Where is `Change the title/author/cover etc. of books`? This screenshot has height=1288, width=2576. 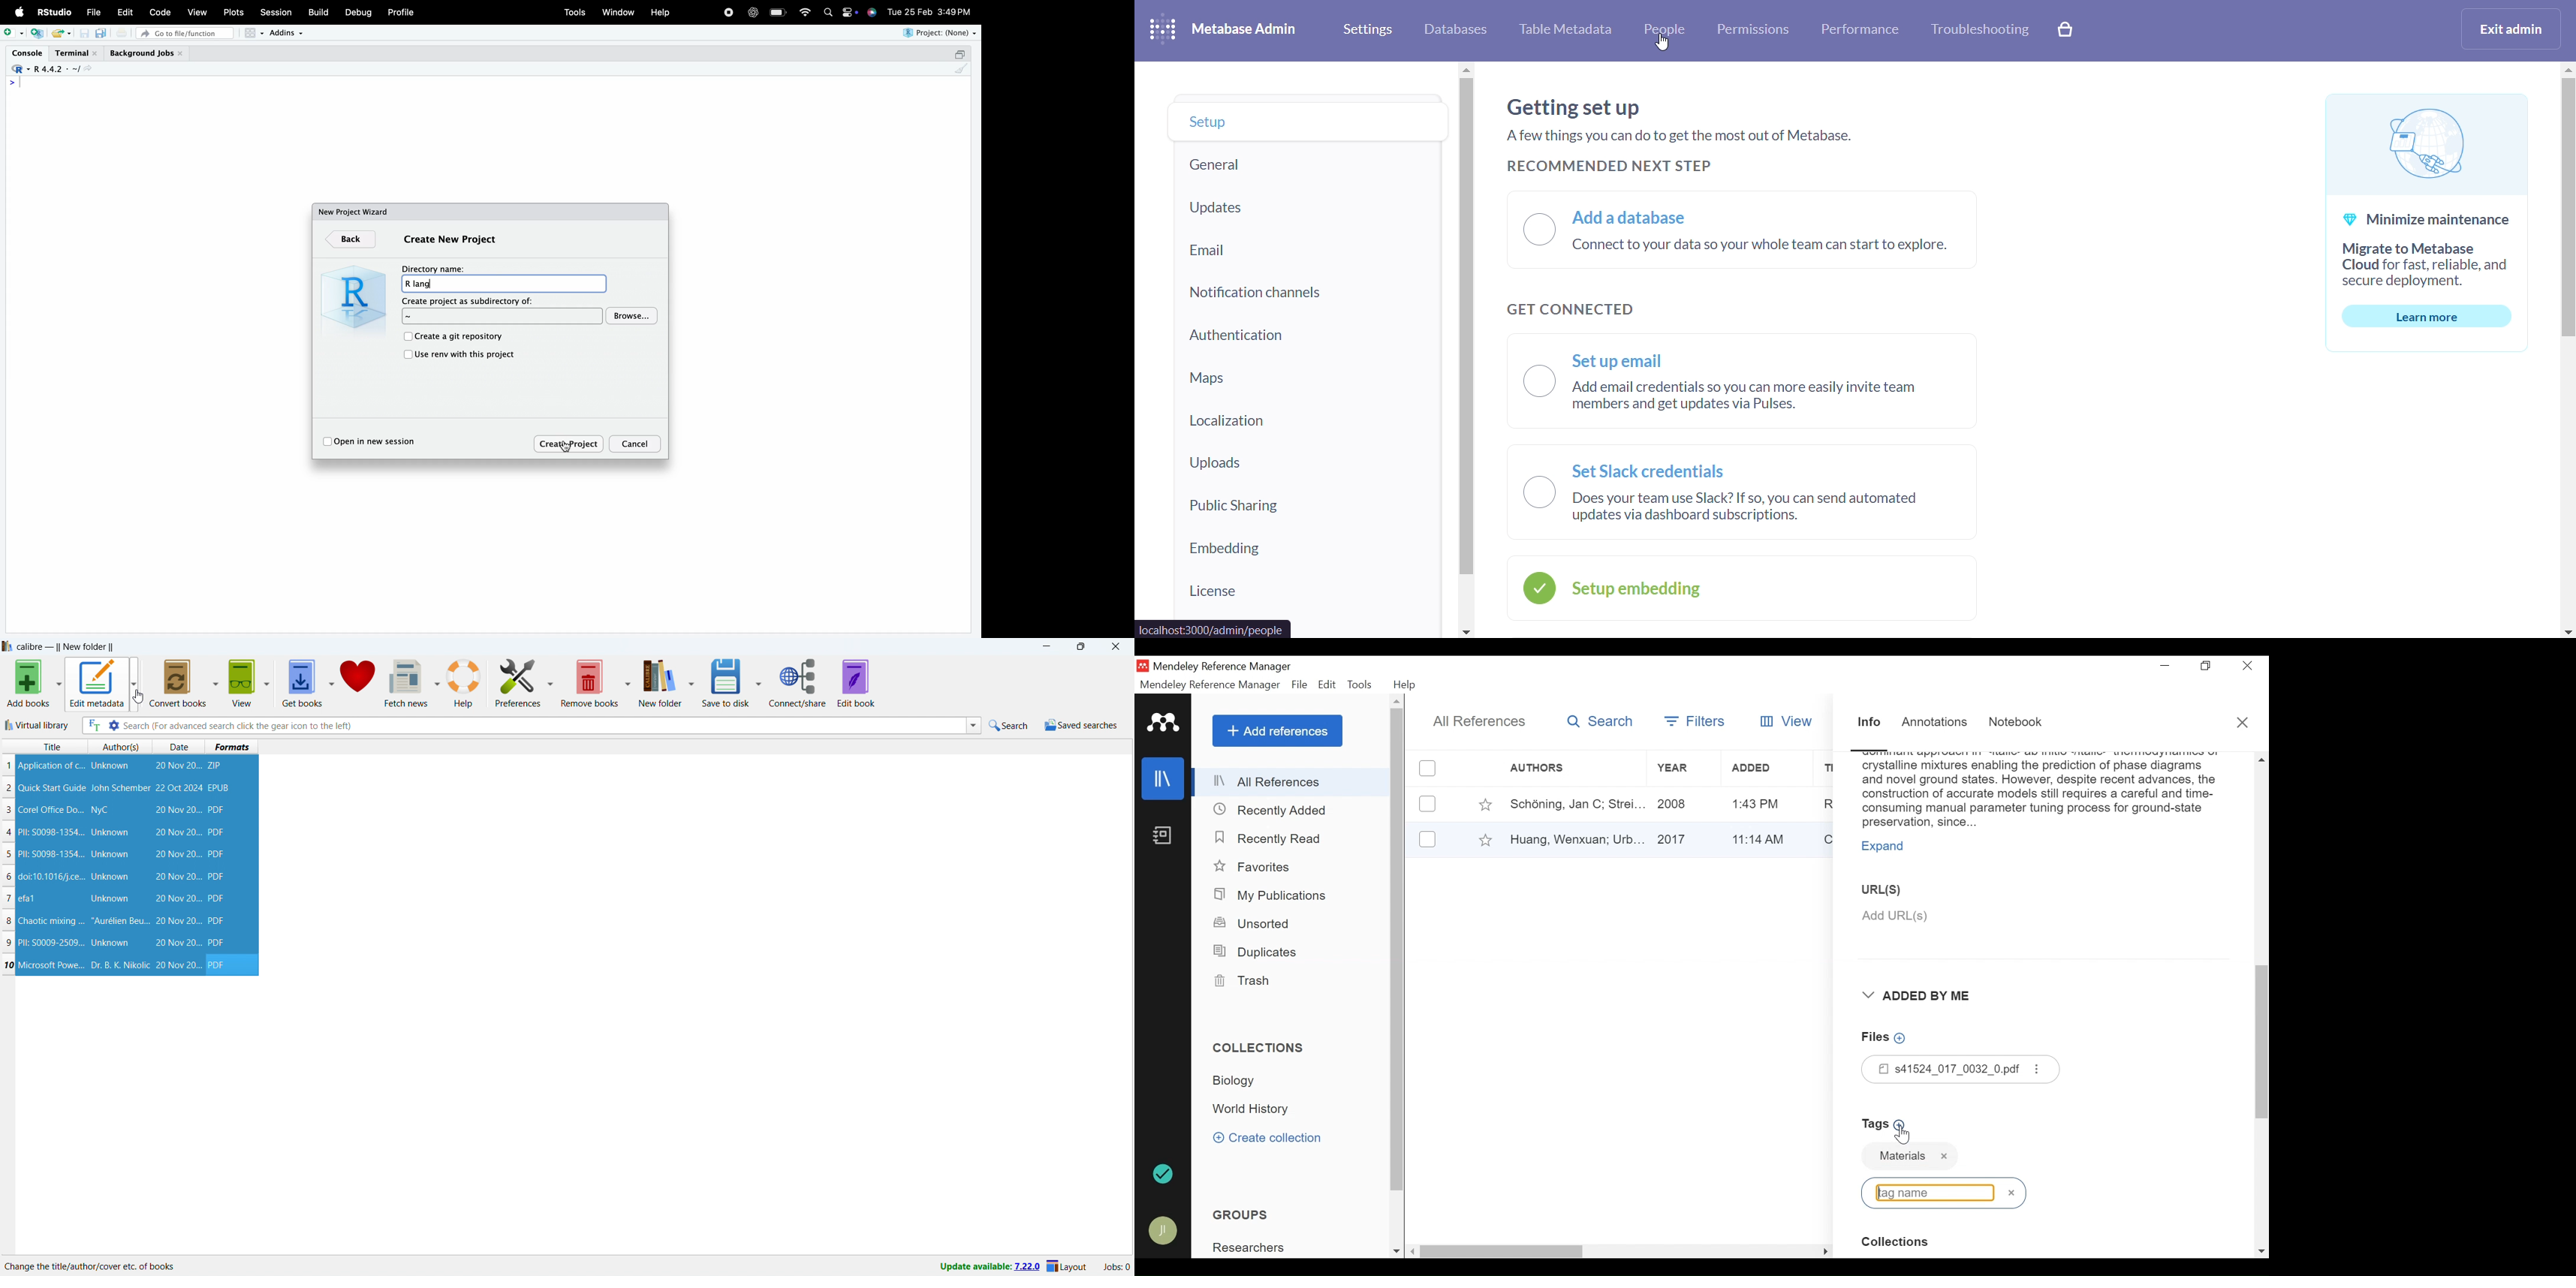 Change the title/author/cover etc. of books is located at coordinates (91, 1266).